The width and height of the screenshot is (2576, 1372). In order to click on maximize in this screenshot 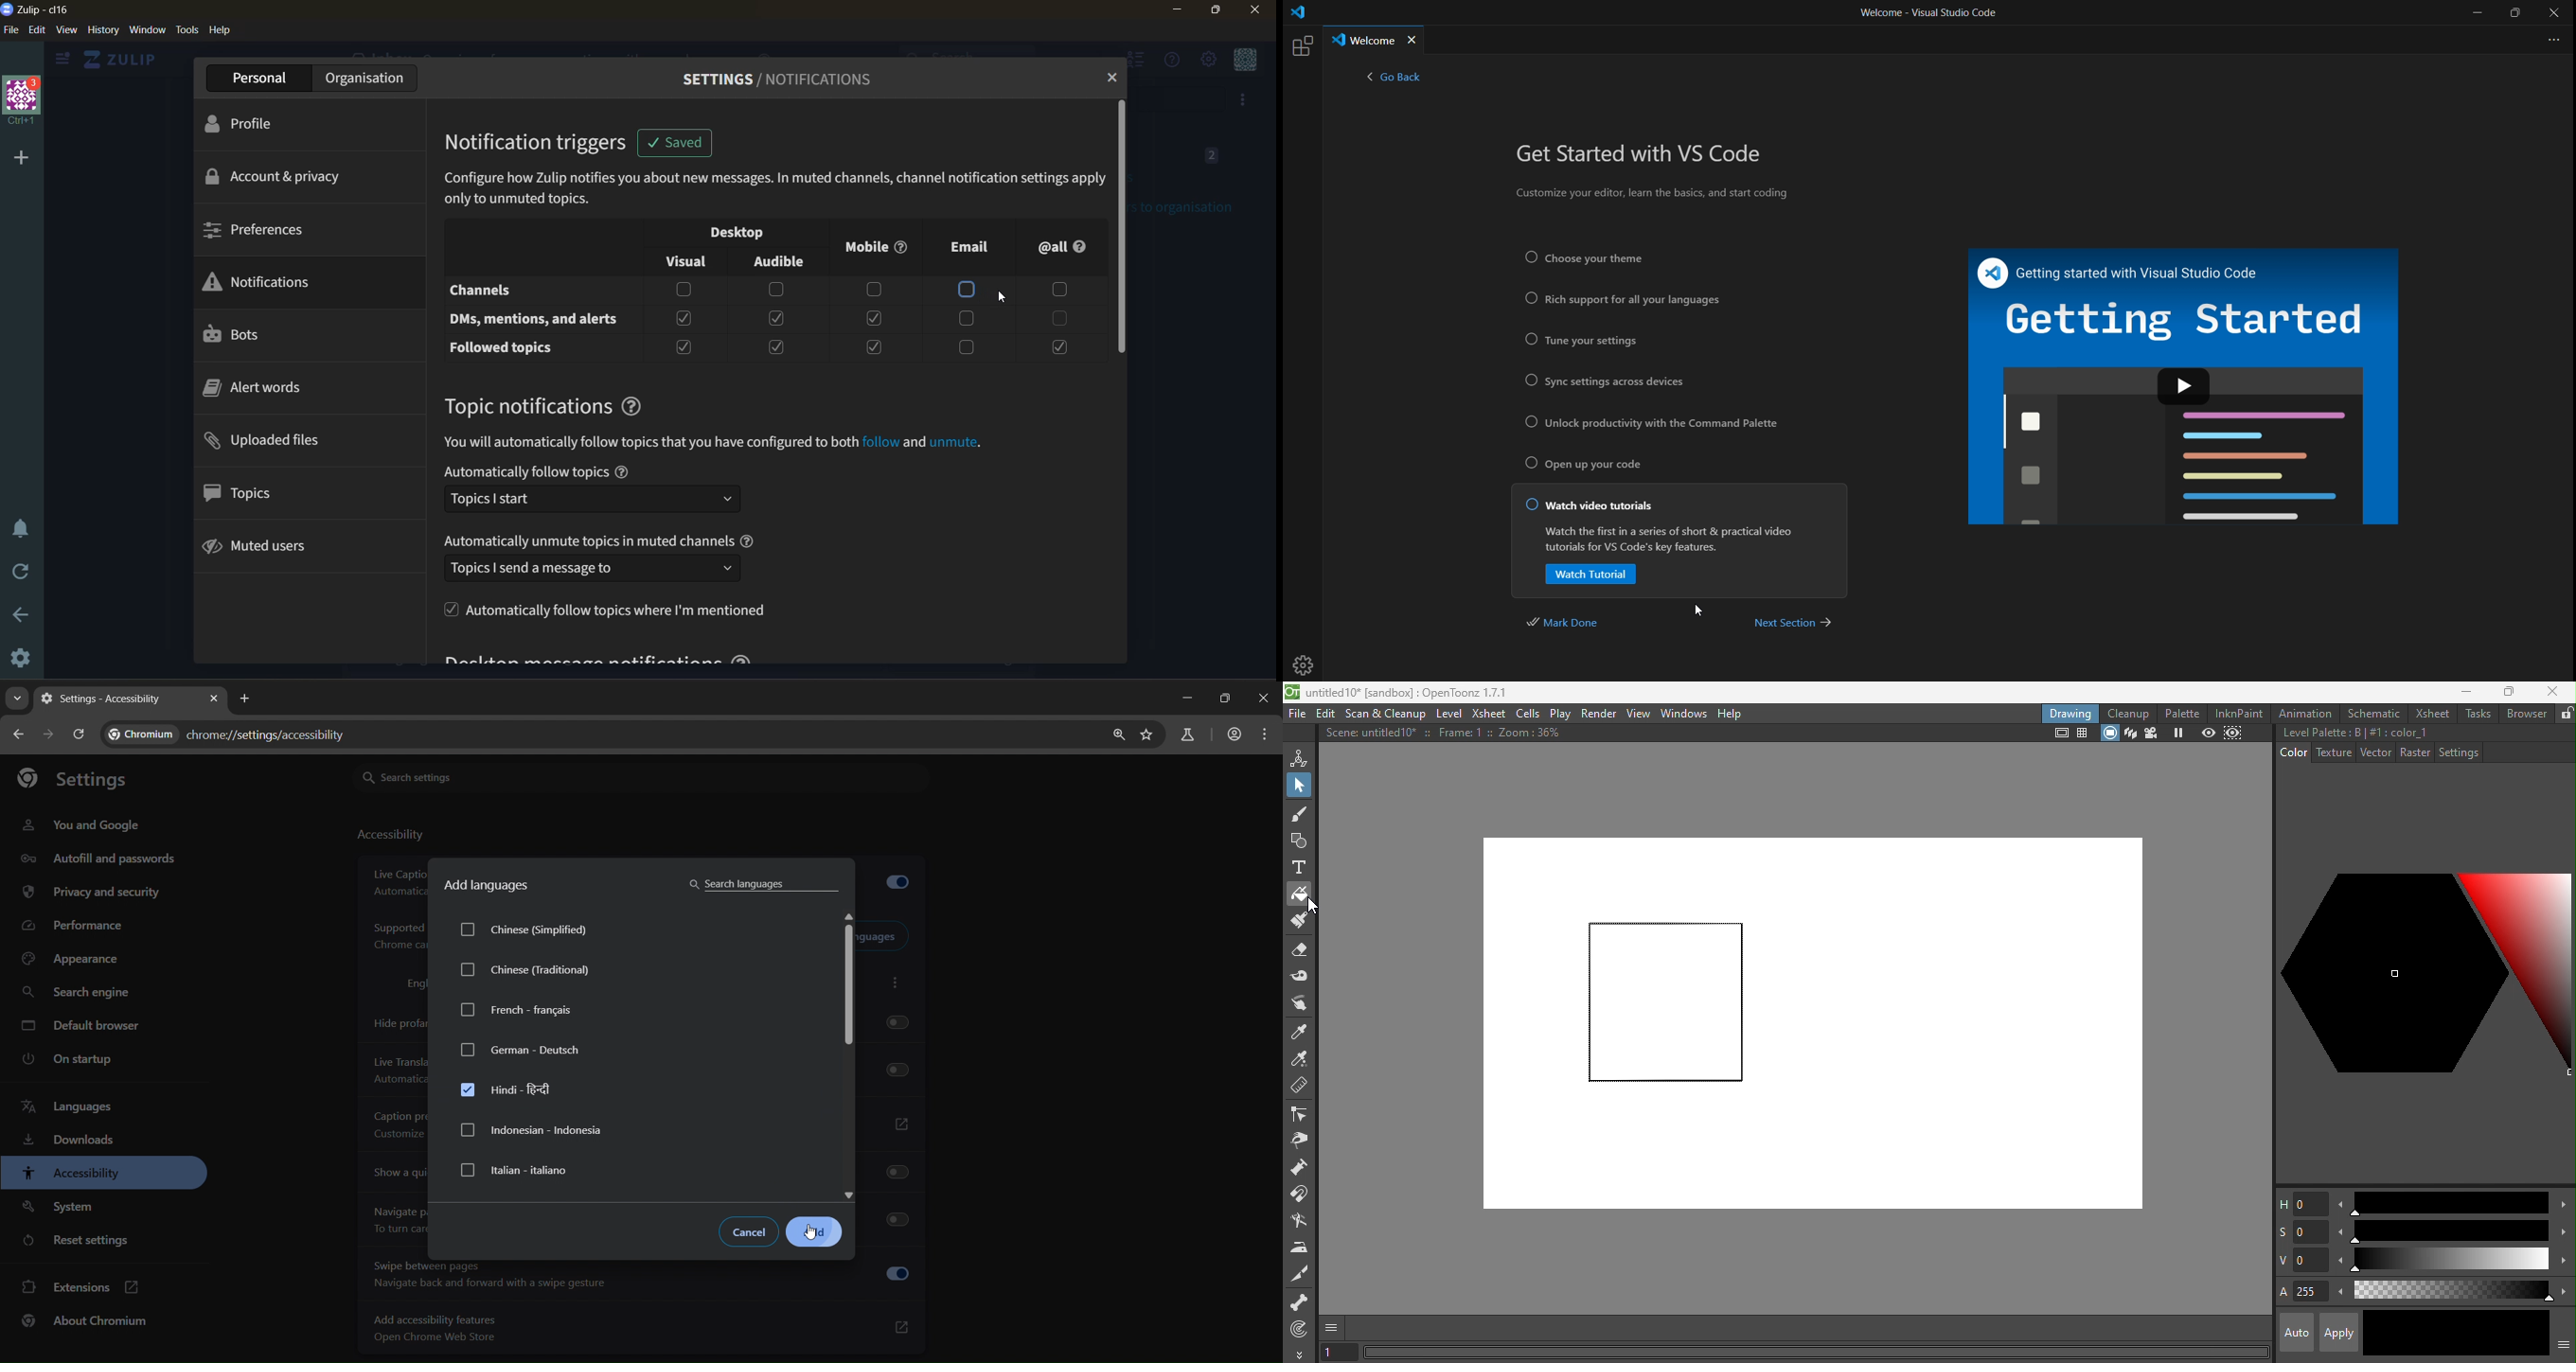, I will do `click(2517, 13)`.